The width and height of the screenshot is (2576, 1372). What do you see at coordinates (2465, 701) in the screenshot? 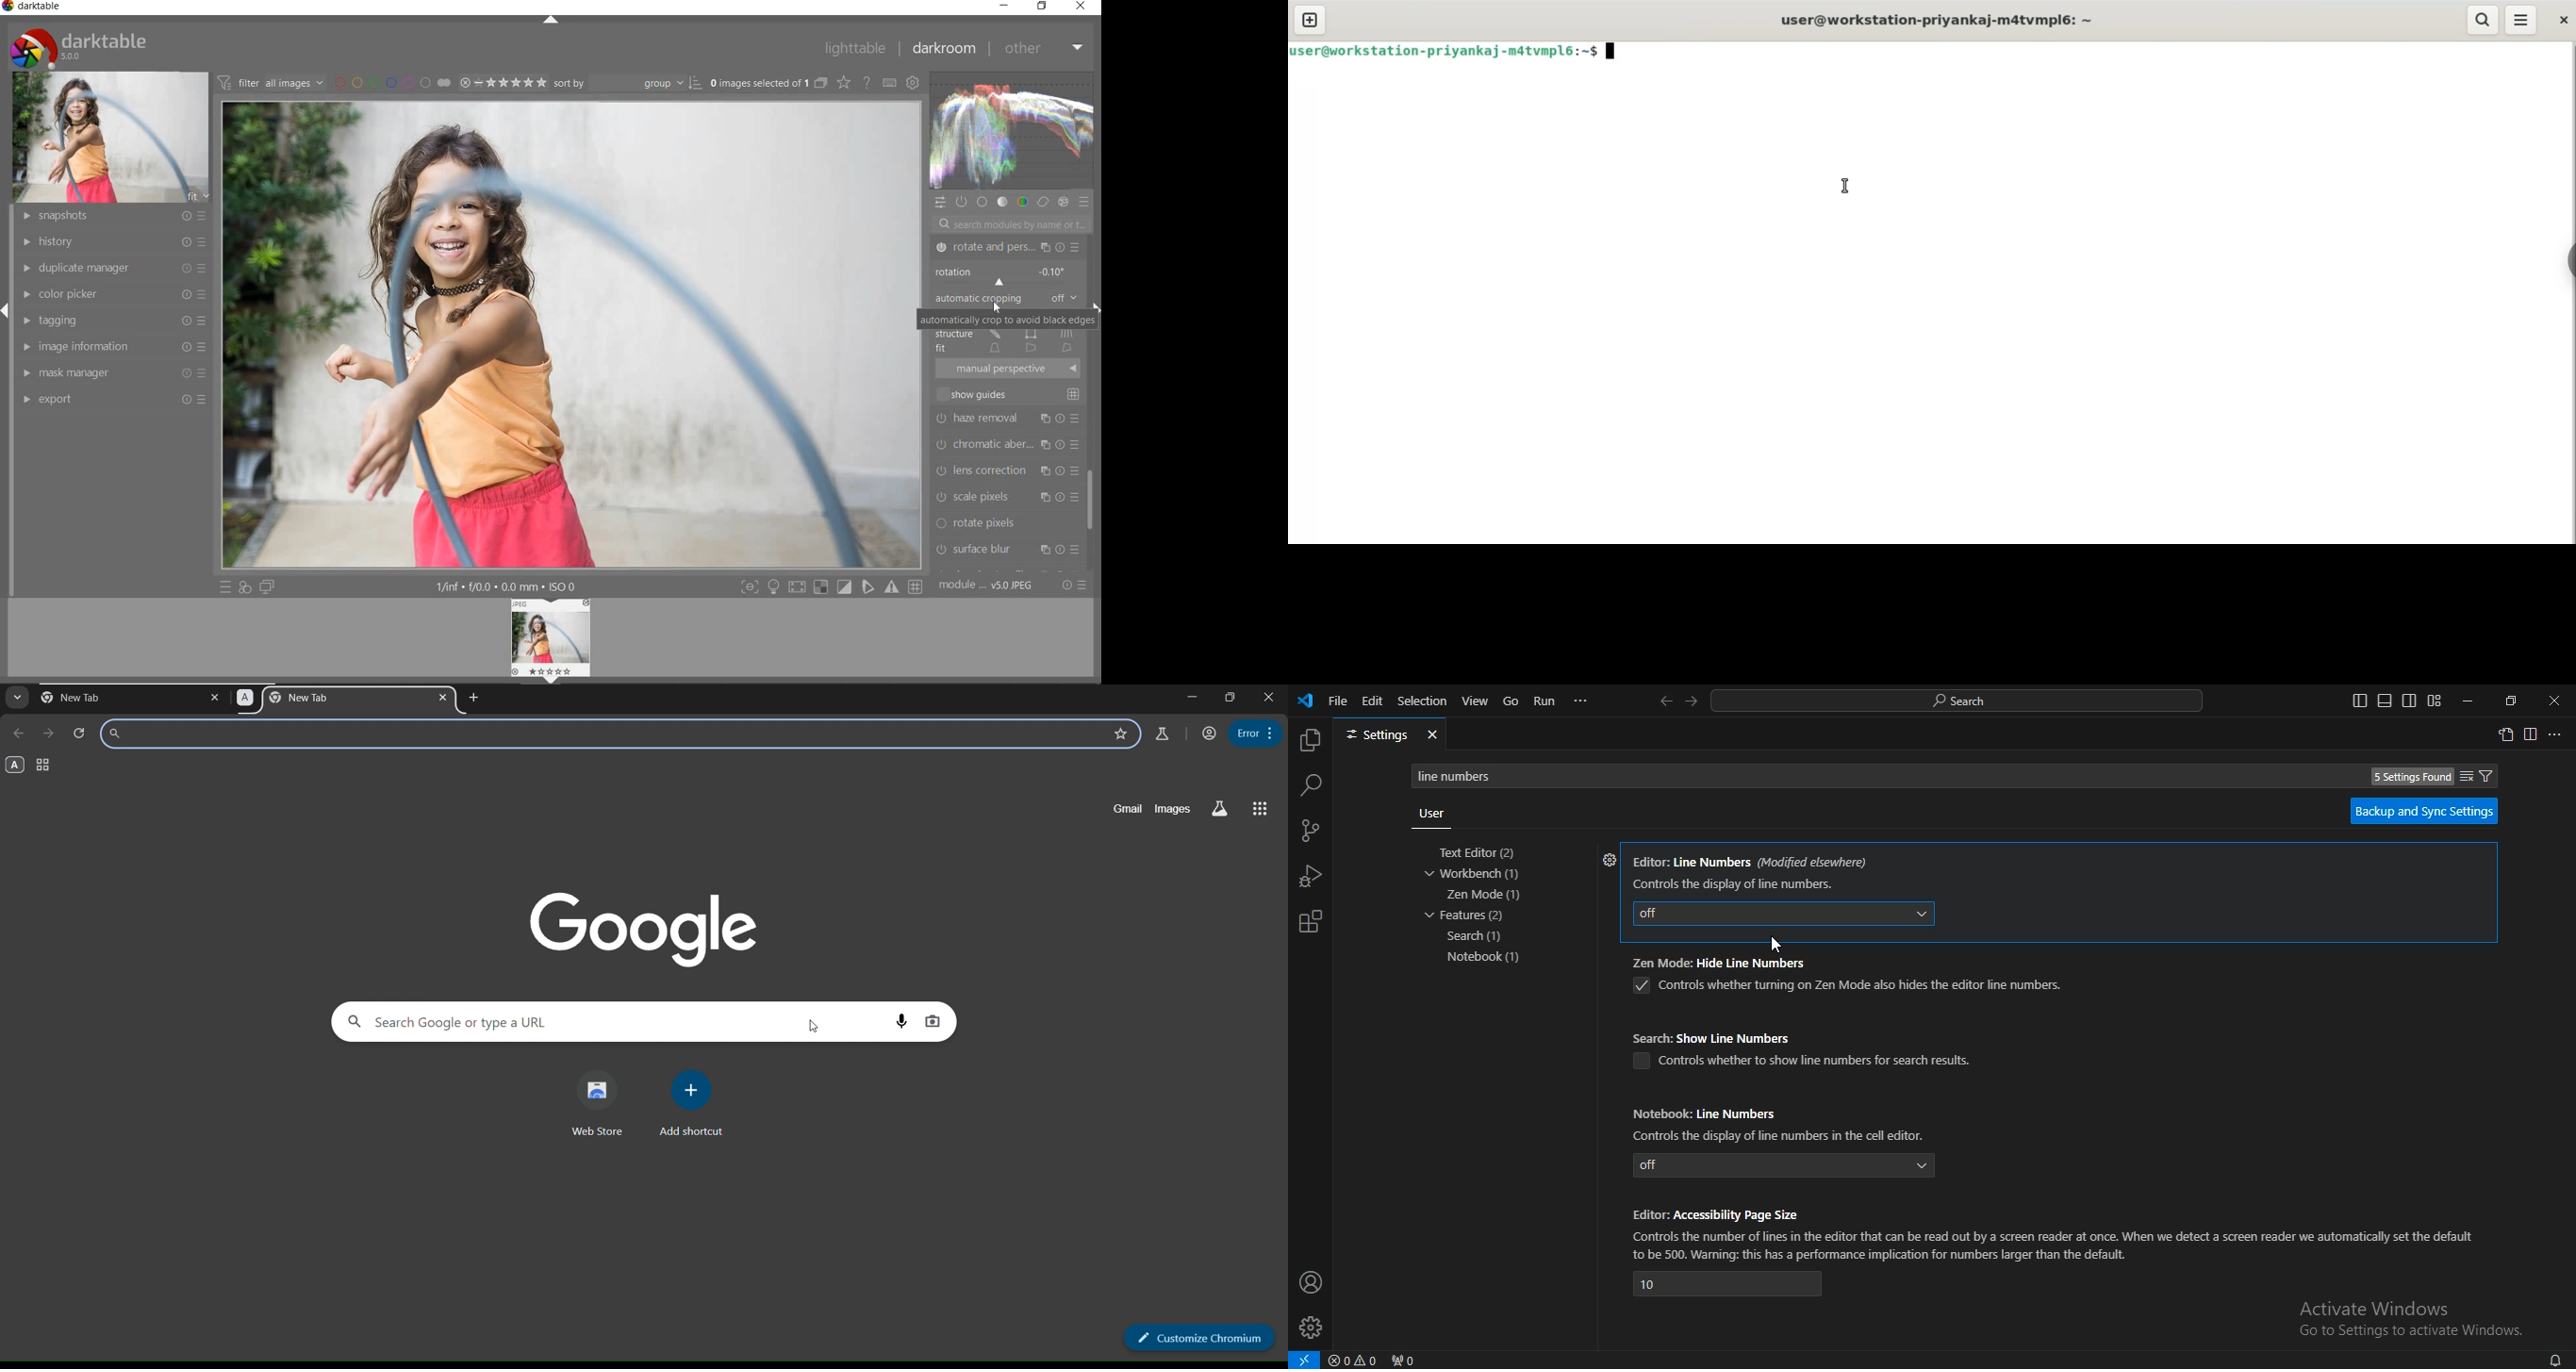
I see `minimize` at bounding box center [2465, 701].